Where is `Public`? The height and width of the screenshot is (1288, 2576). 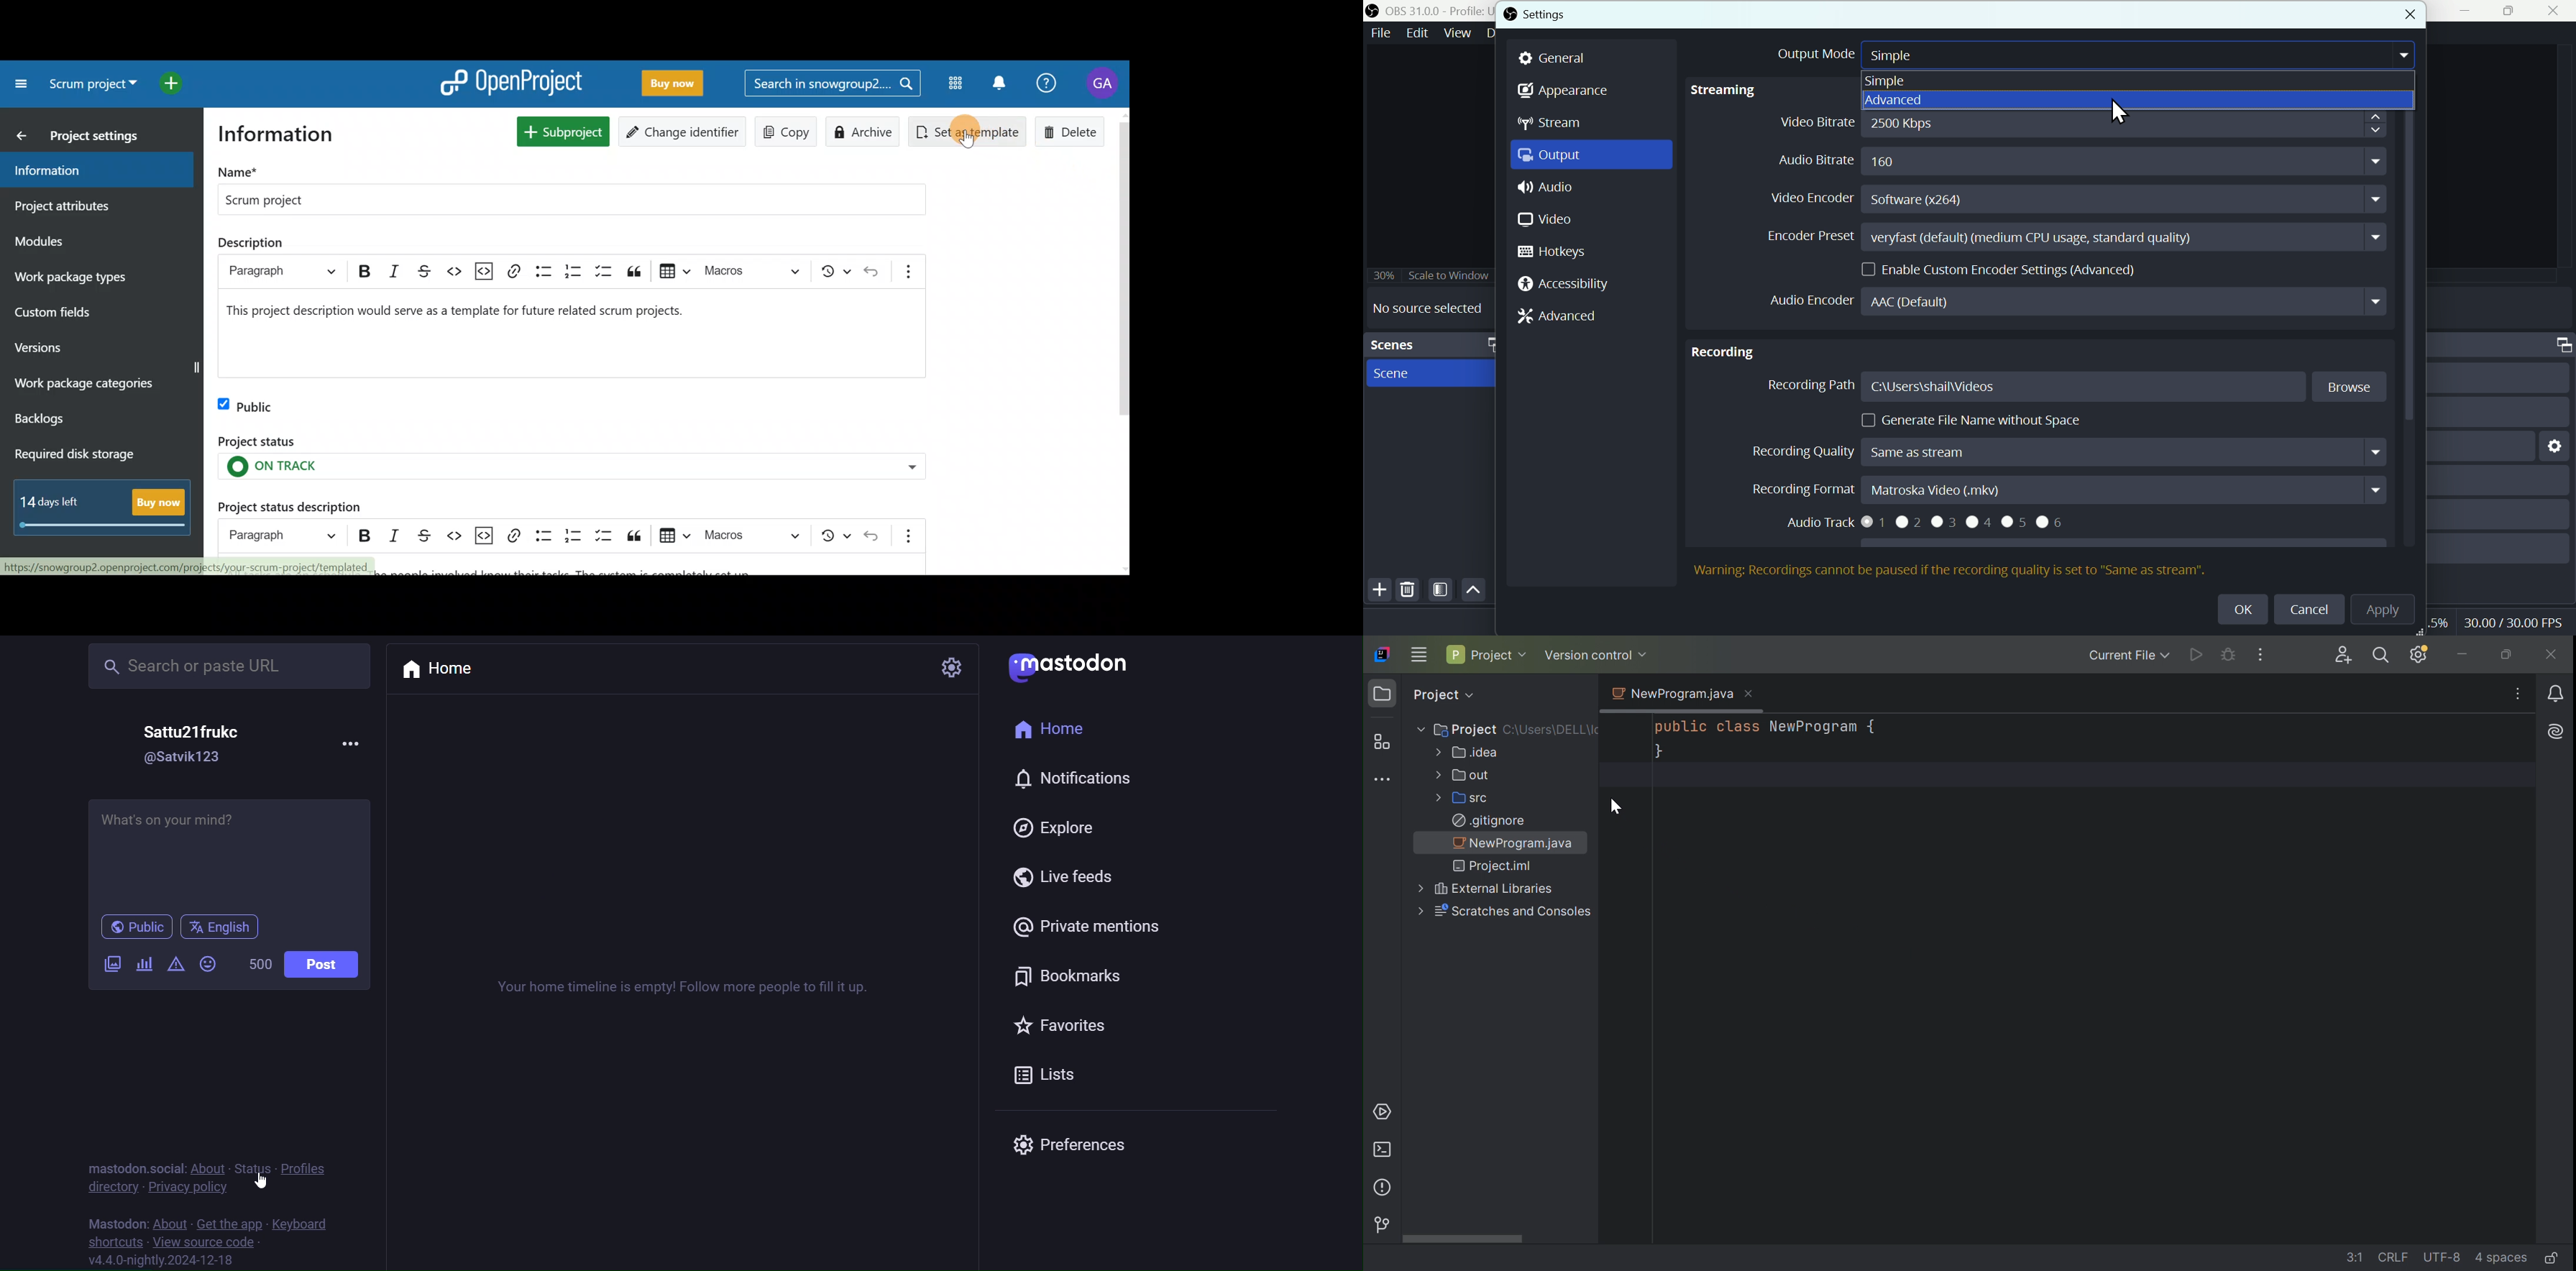
Public is located at coordinates (138, 928).